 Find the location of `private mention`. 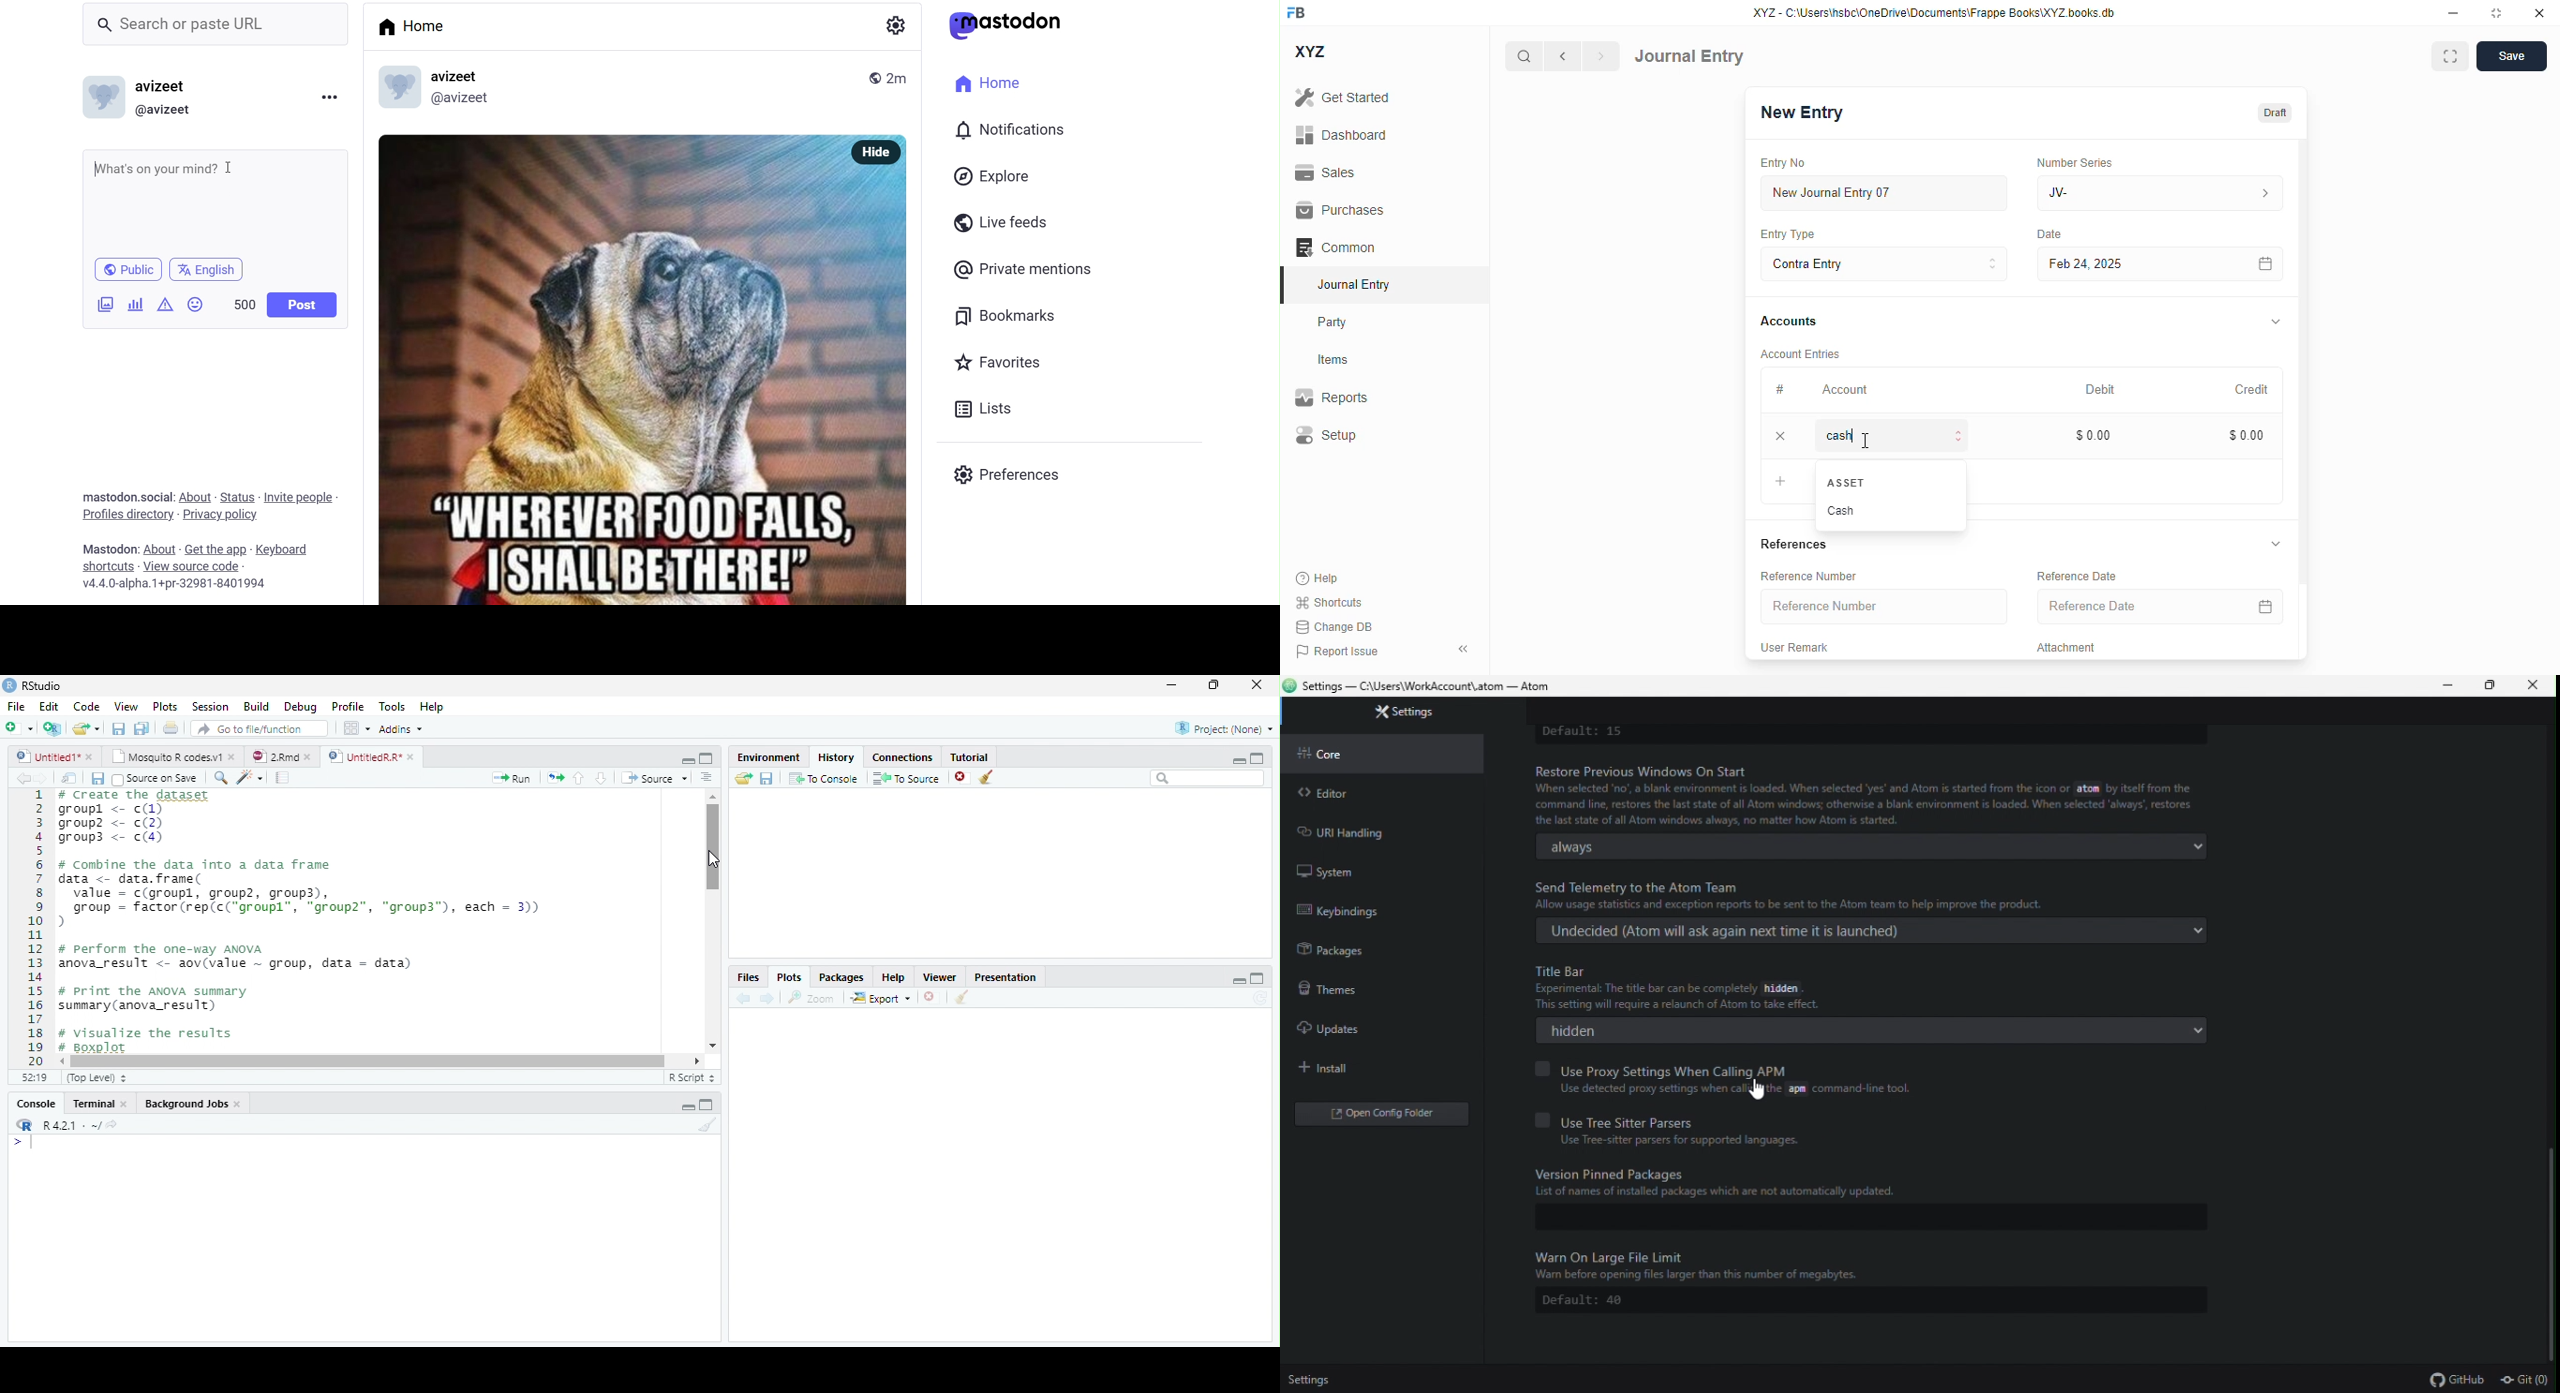

private mention is located at coordinates (1027, 271).